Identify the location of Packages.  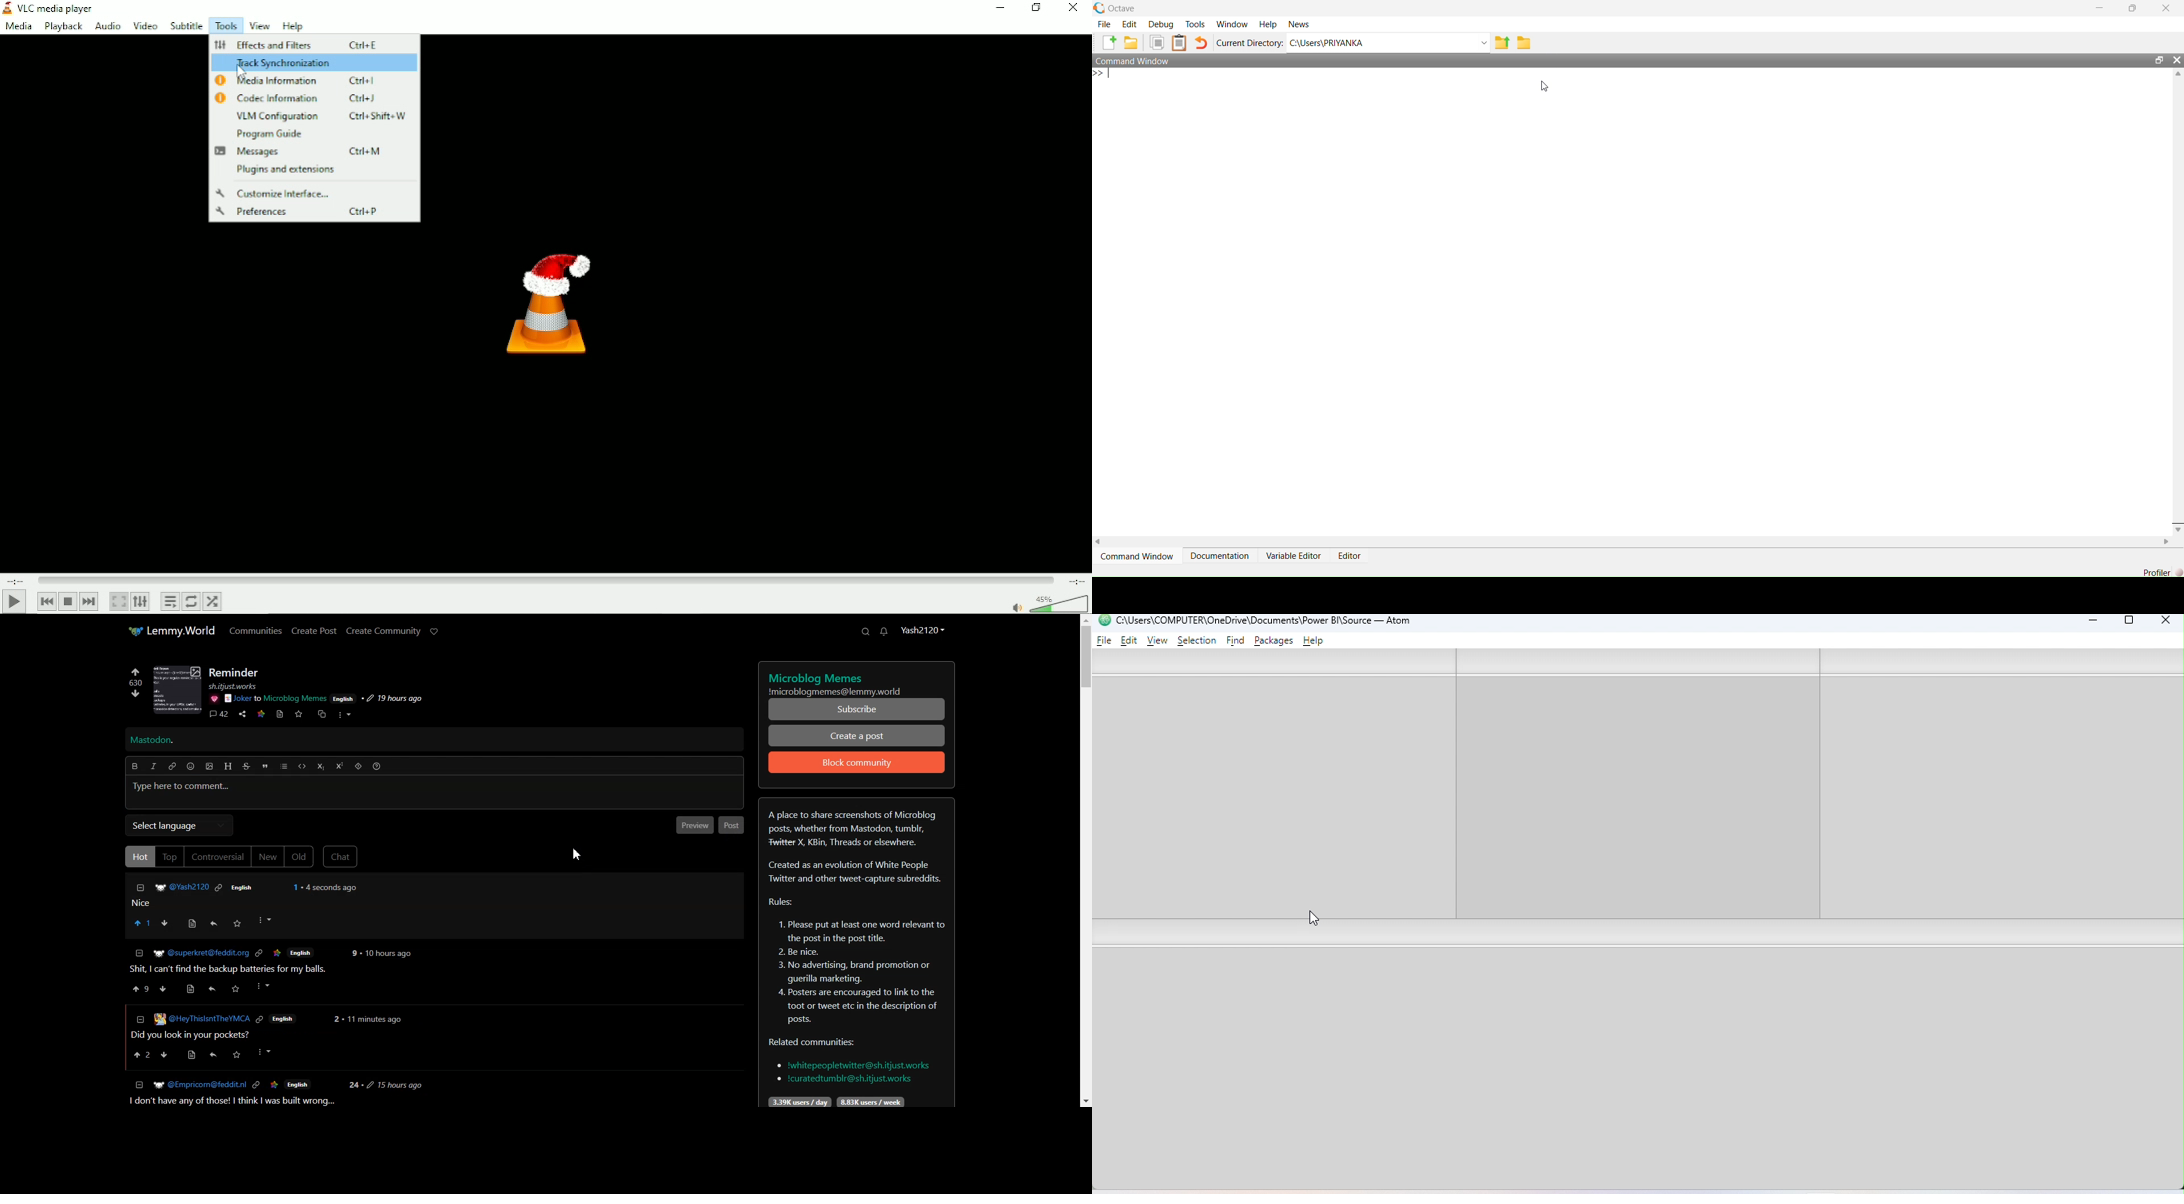
(1276, 640).